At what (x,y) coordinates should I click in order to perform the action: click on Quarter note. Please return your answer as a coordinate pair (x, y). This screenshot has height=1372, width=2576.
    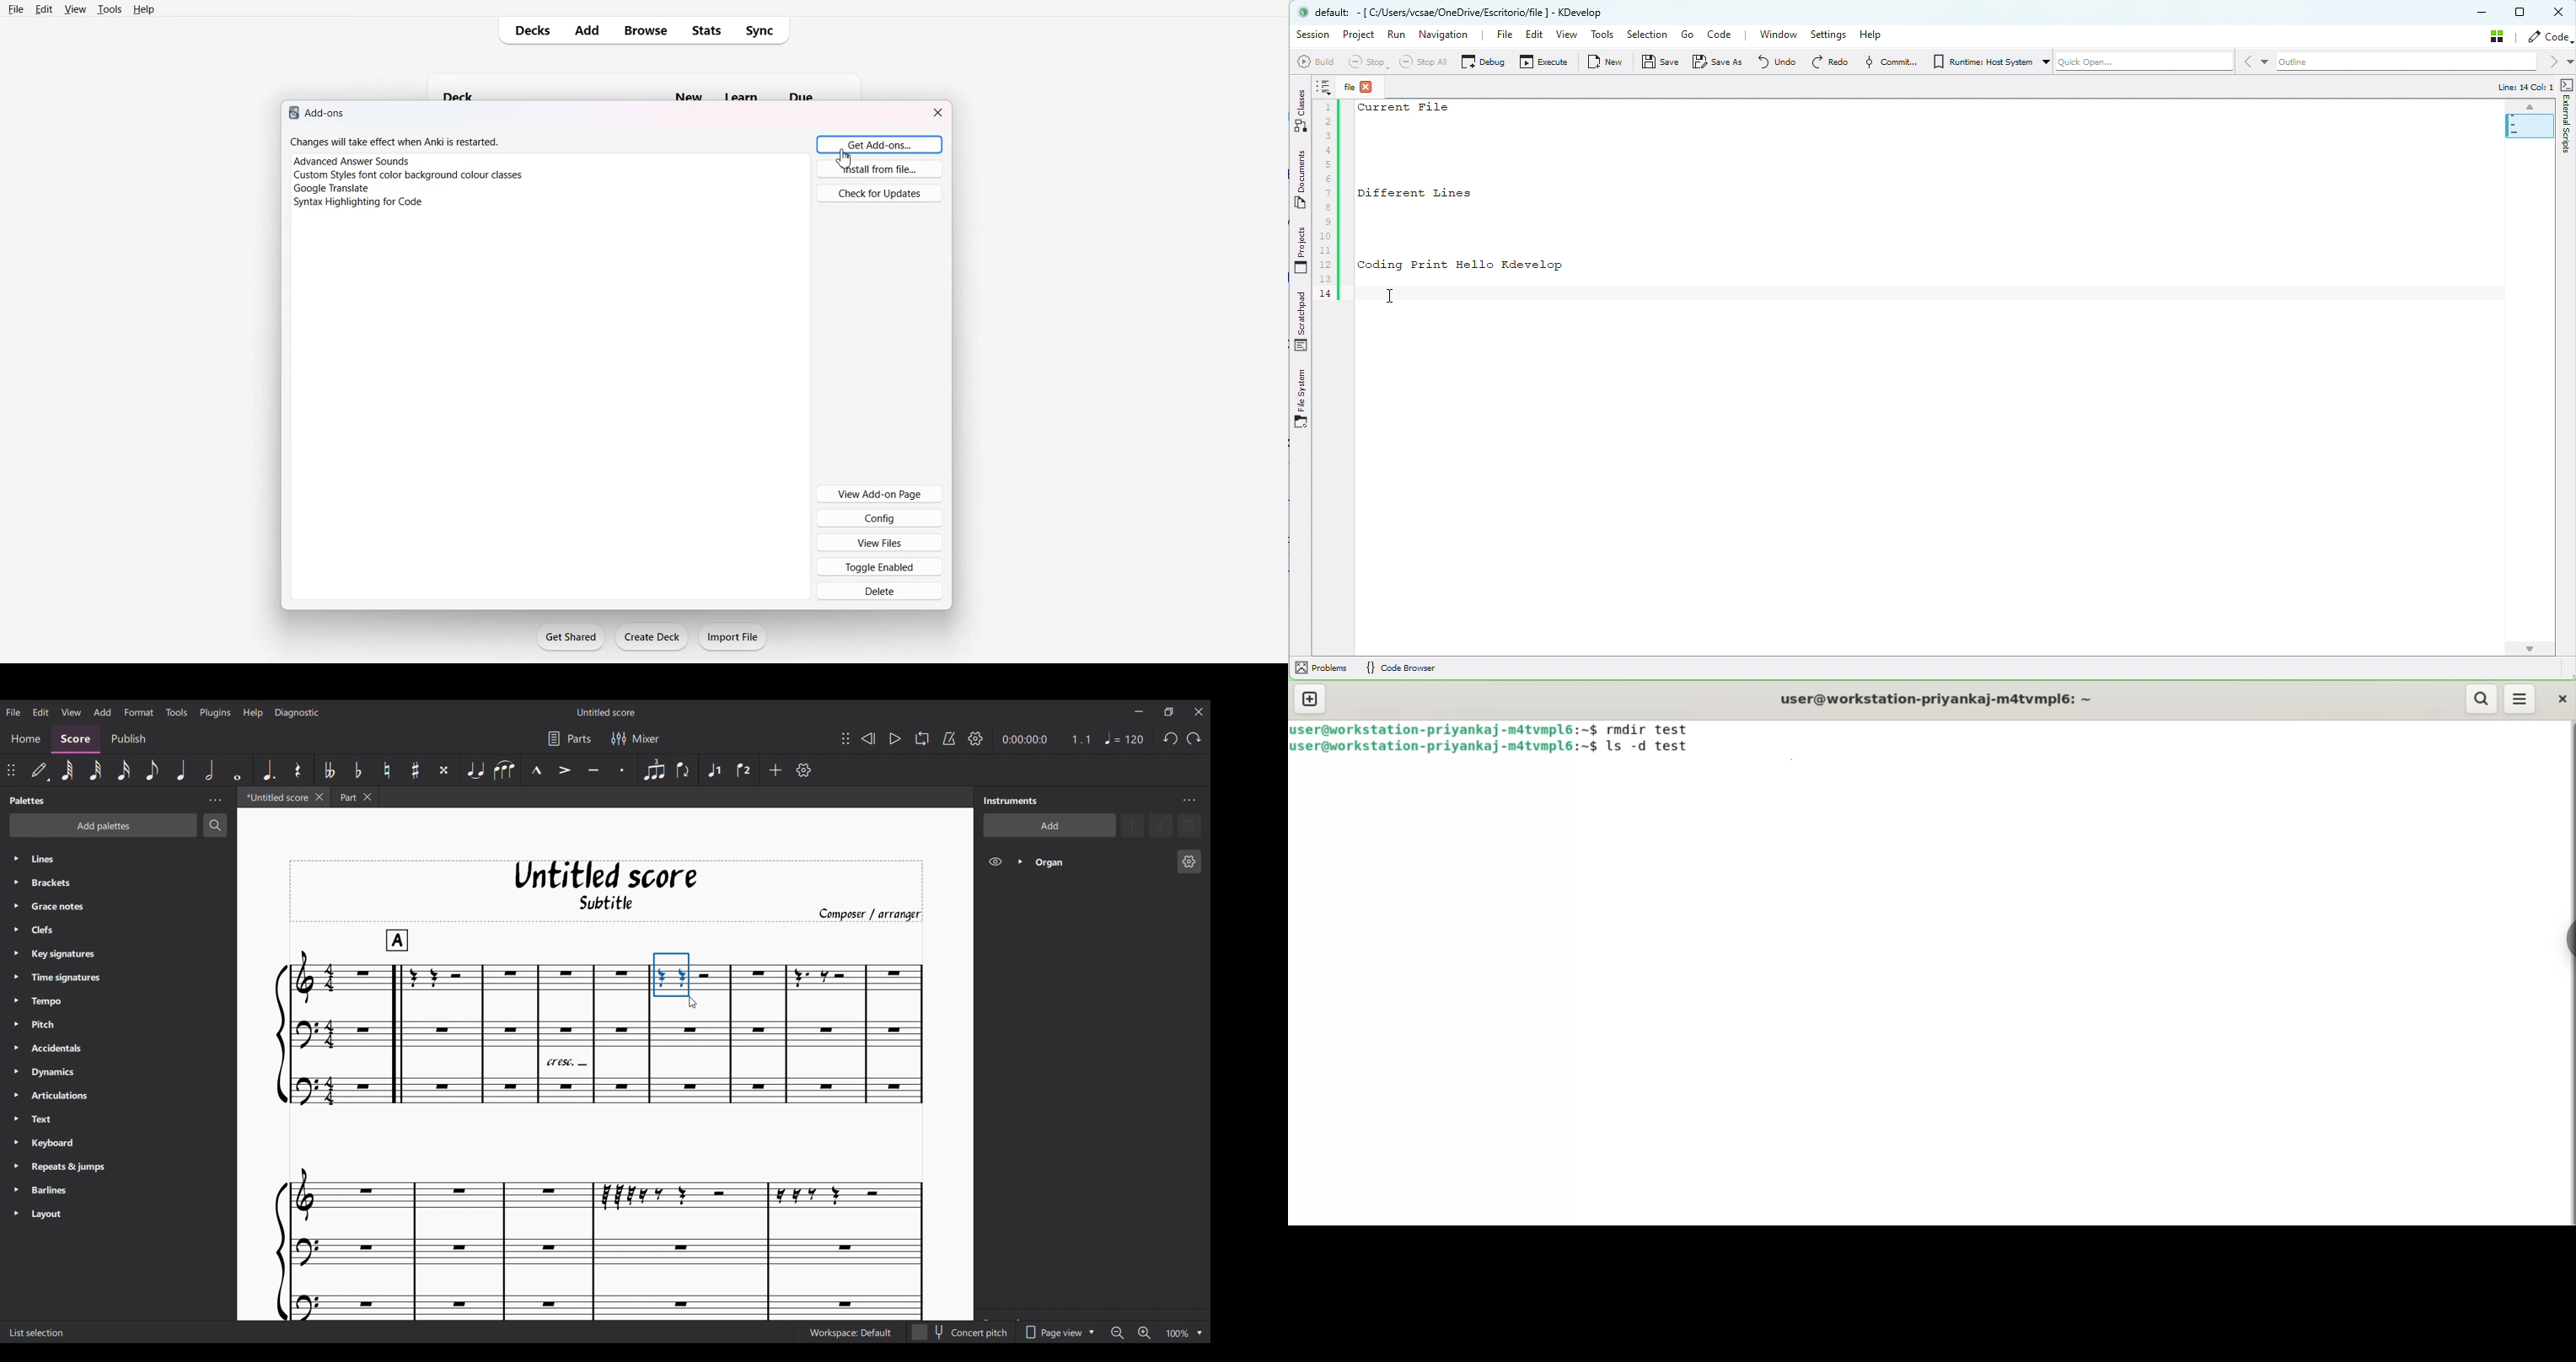
    Looking at the image, I should click on (1124, 738).